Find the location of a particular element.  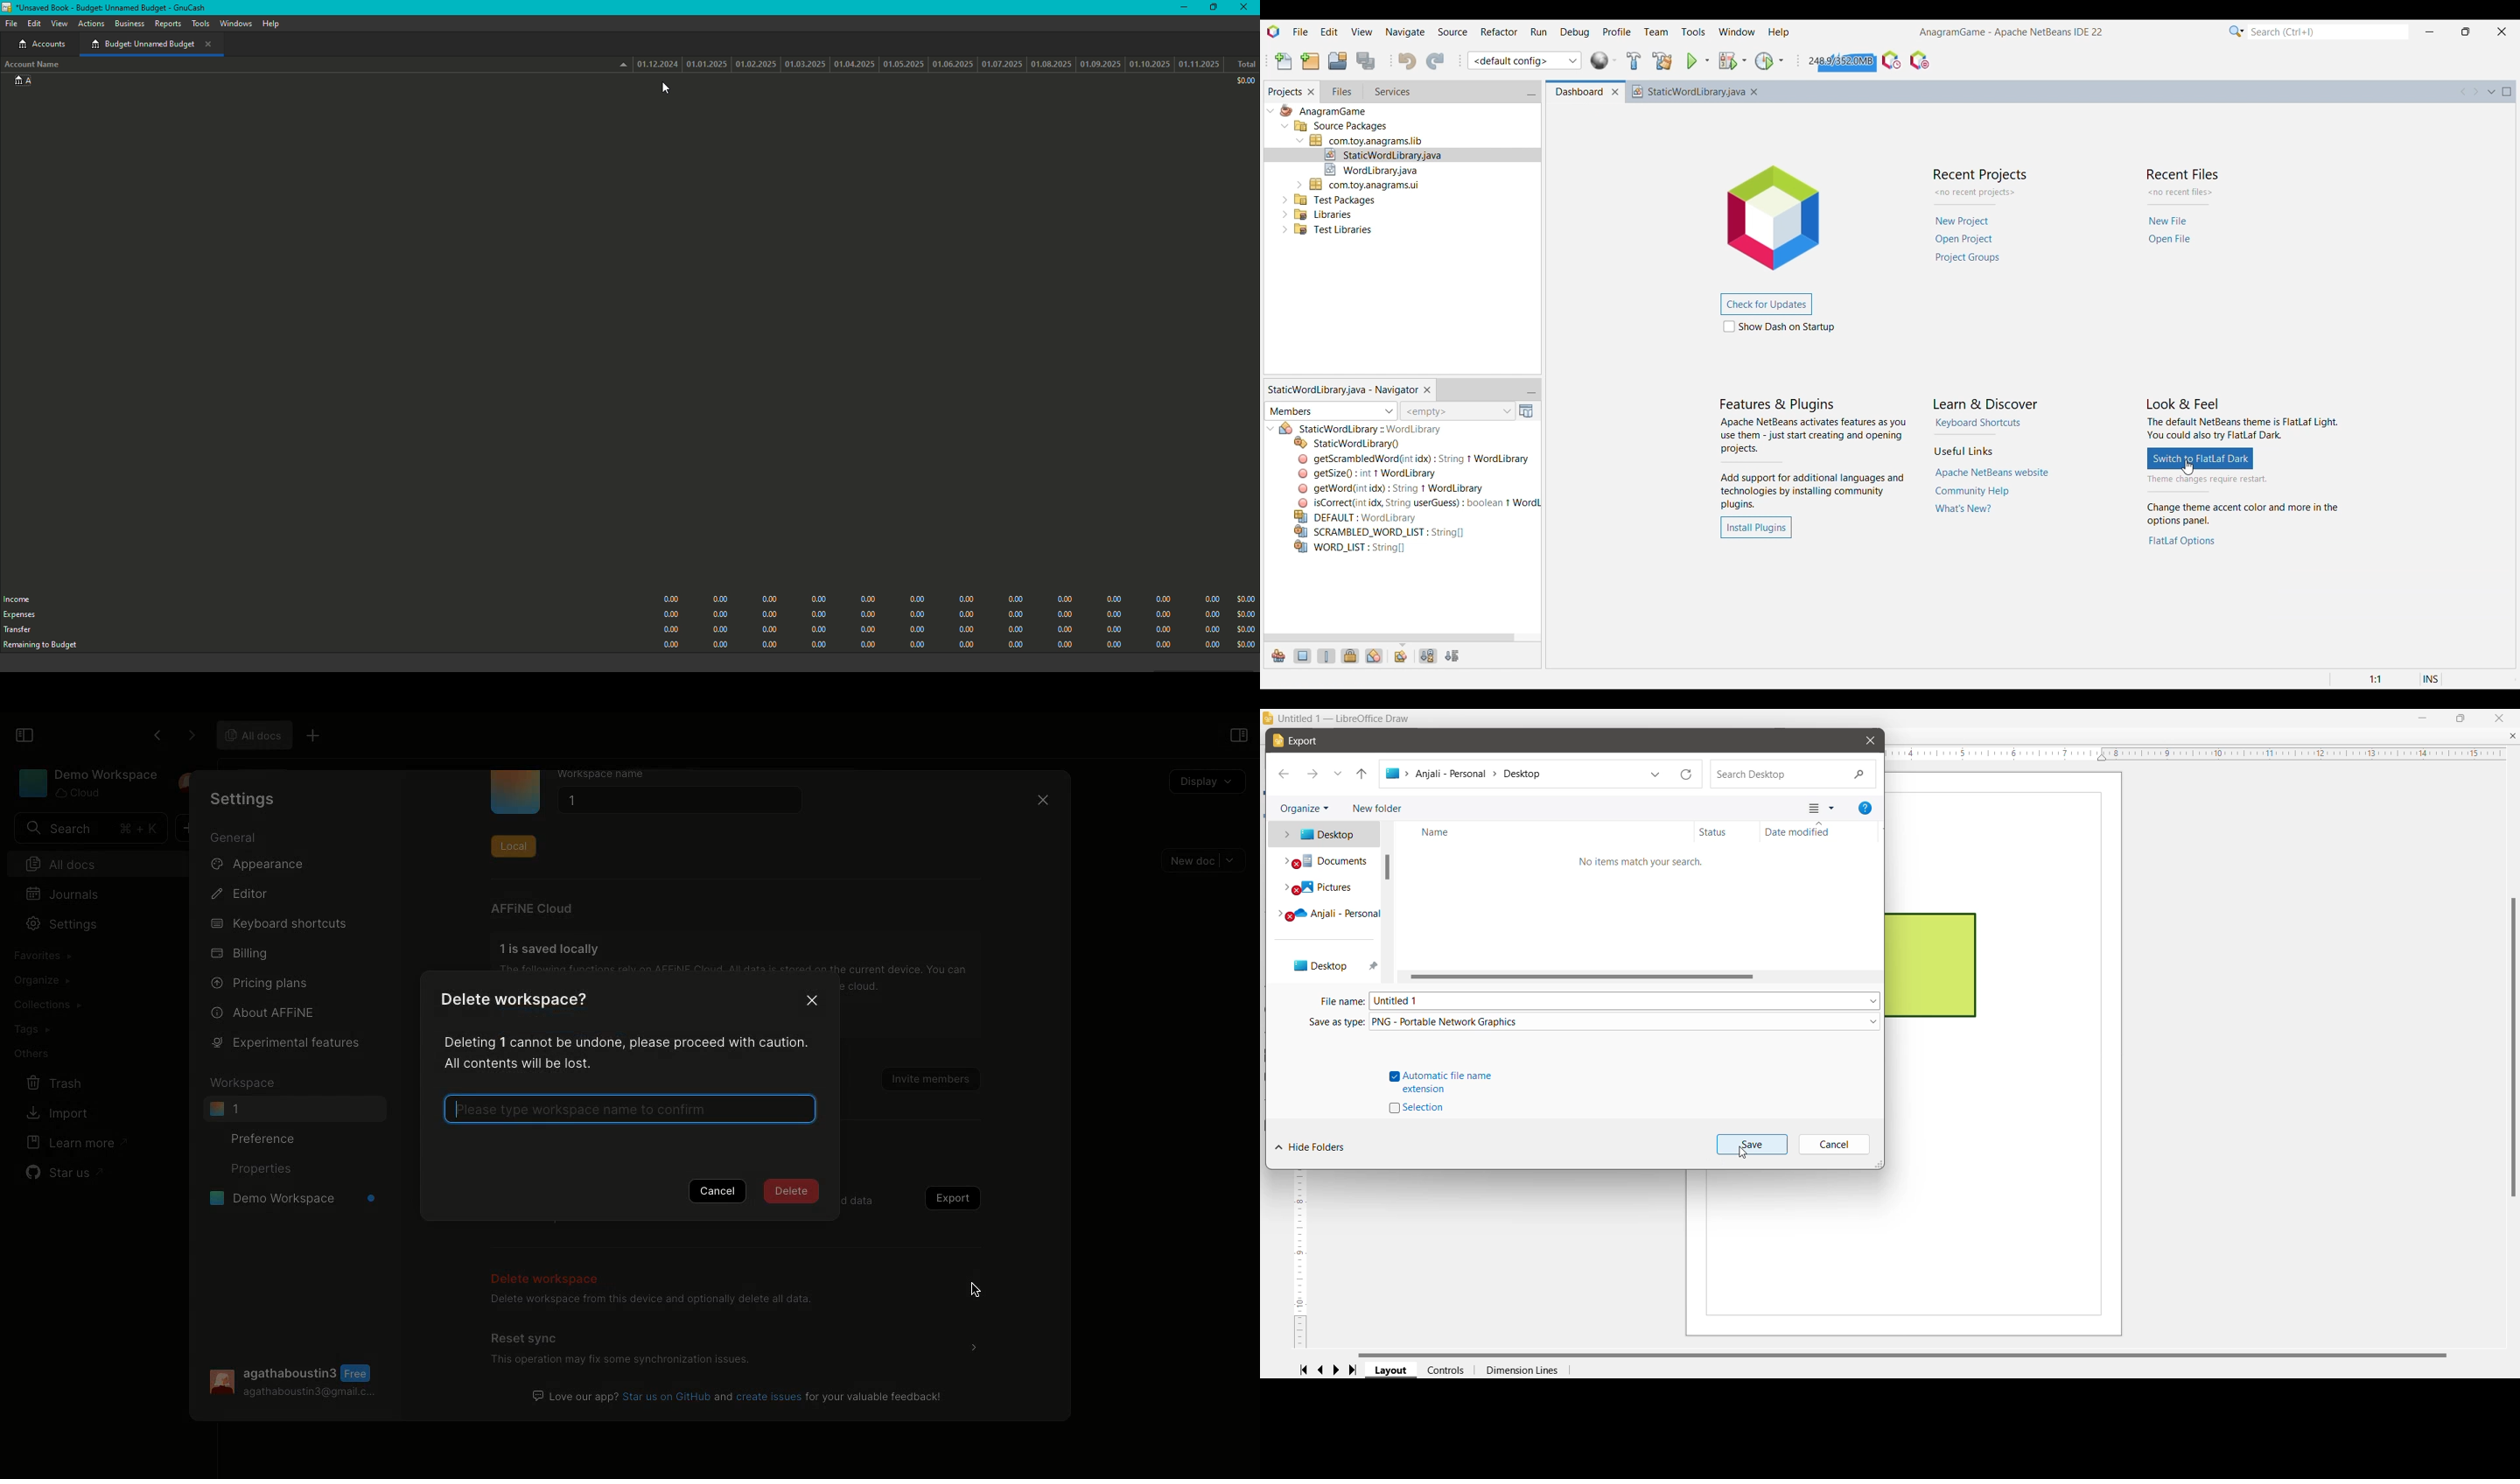

Current Location is located at coordinates (1511, 776).